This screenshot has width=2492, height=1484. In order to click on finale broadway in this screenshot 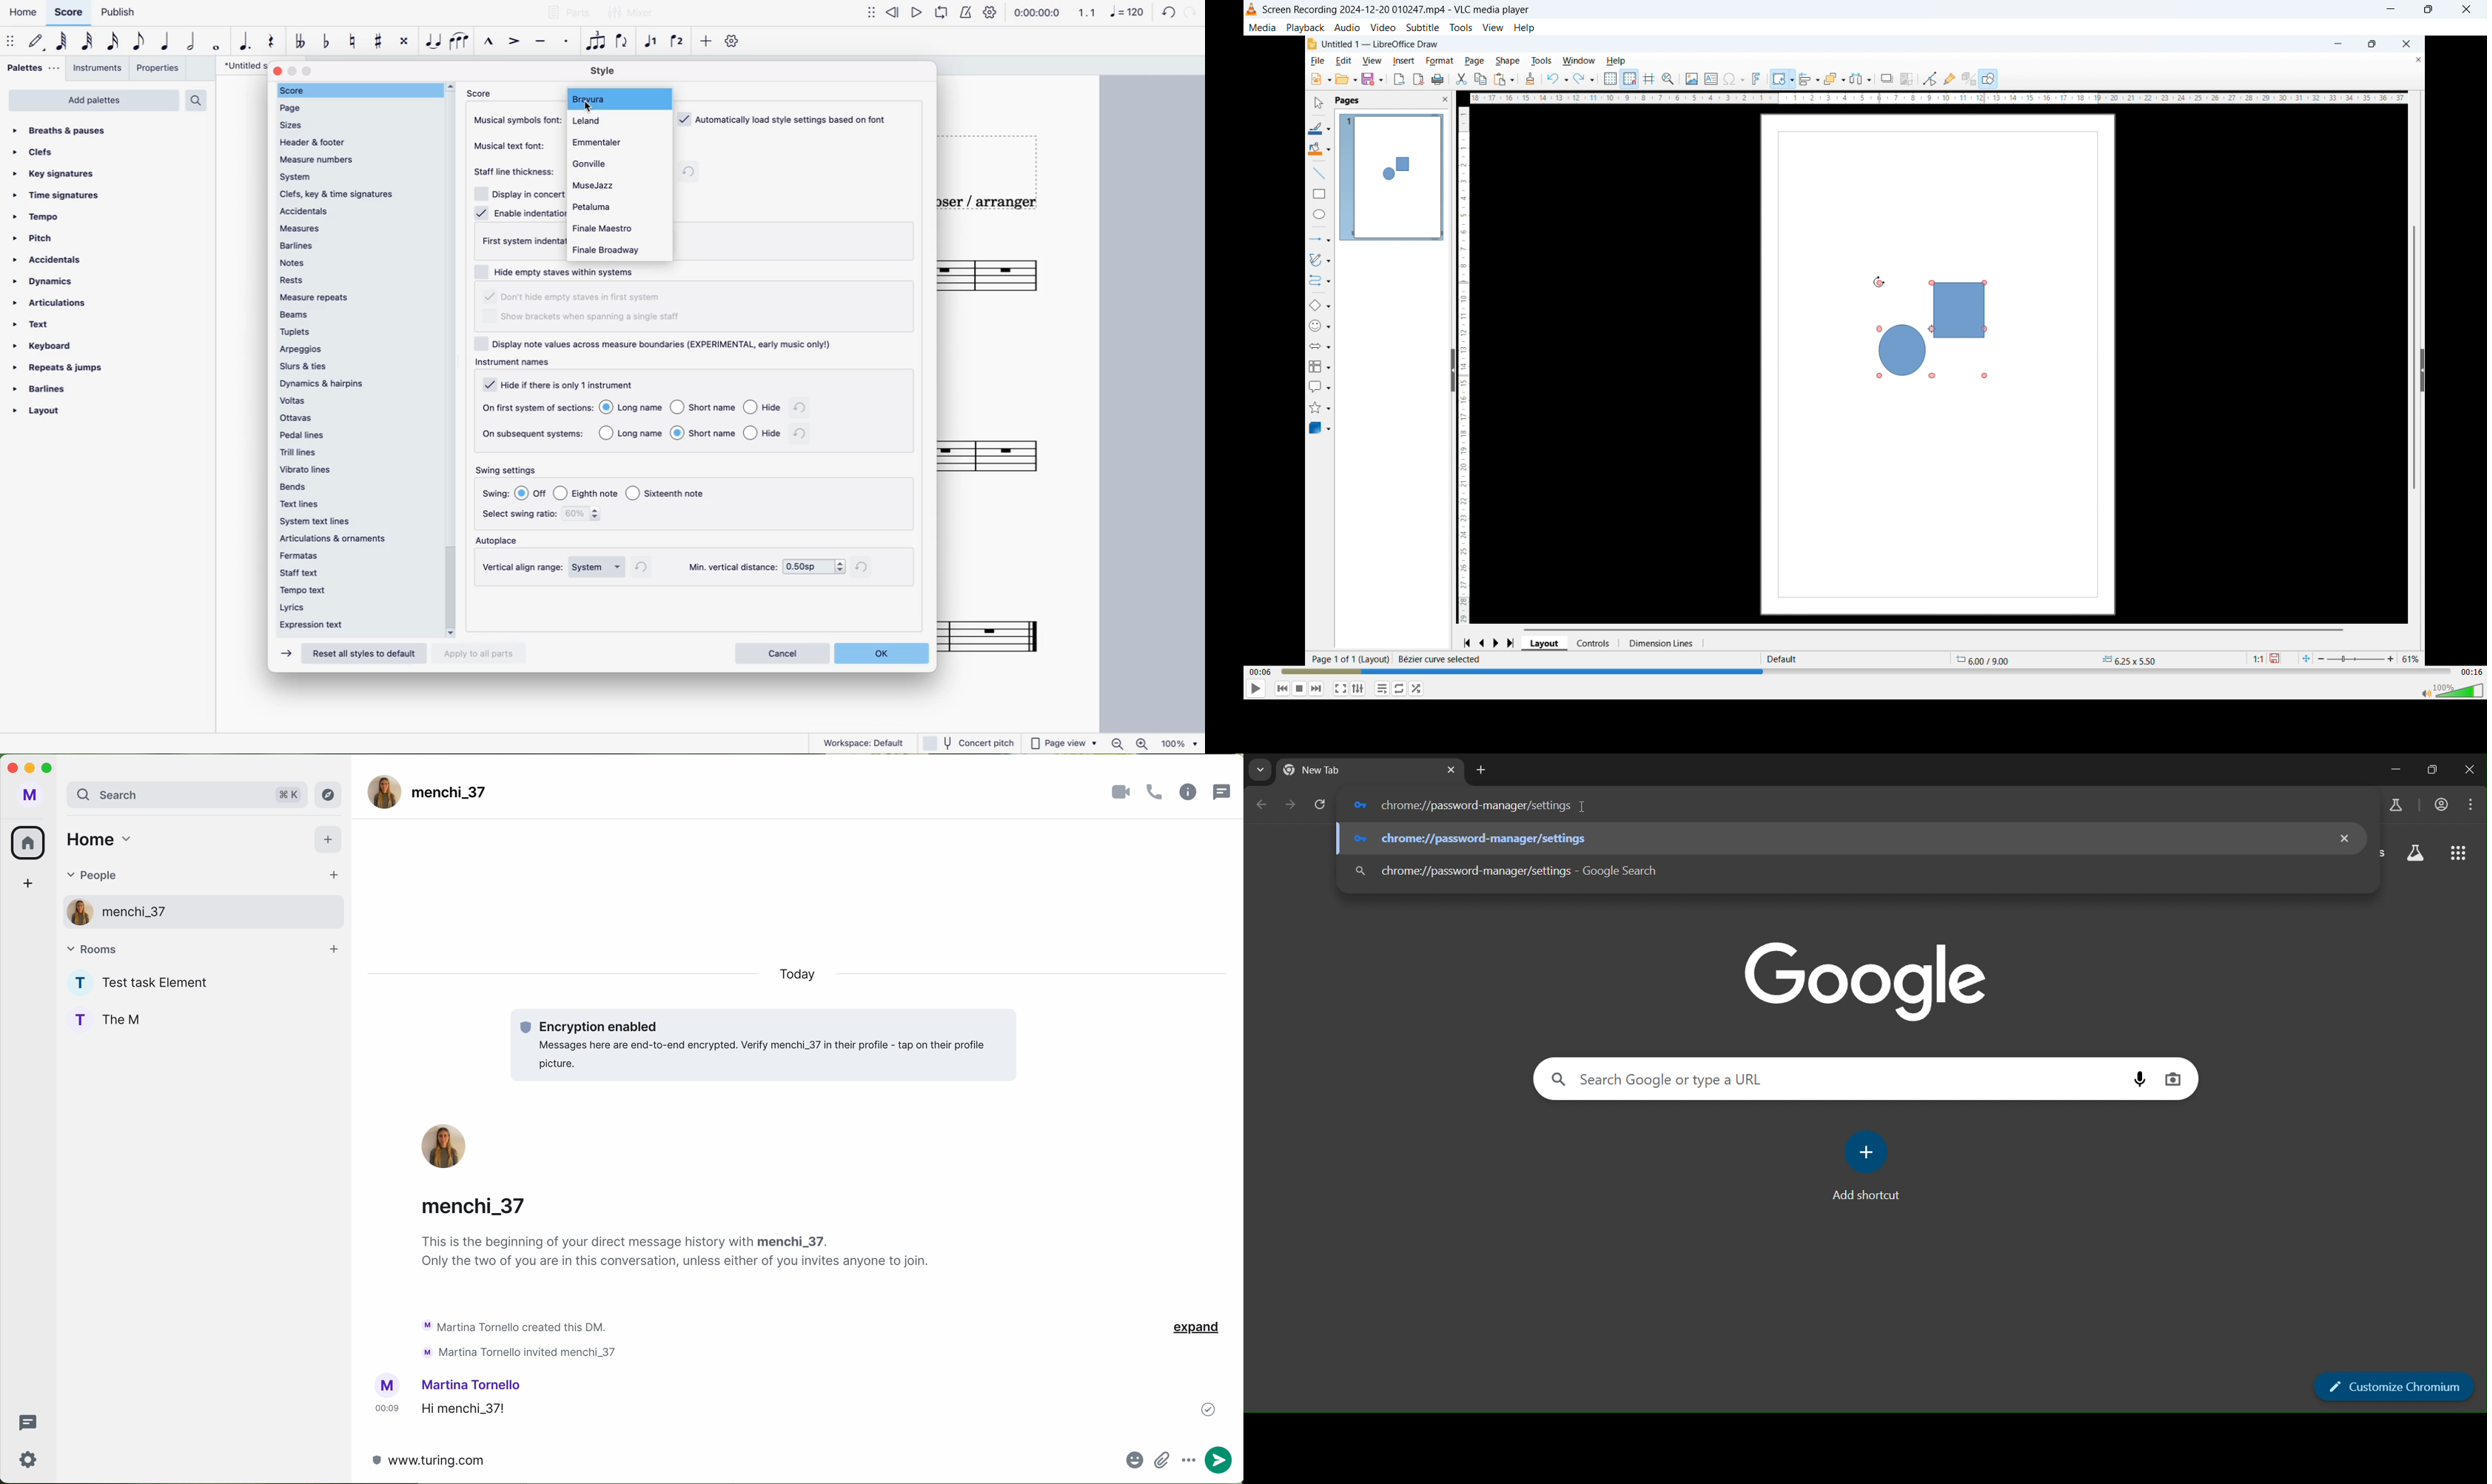, I will do `click(611, 250)`.